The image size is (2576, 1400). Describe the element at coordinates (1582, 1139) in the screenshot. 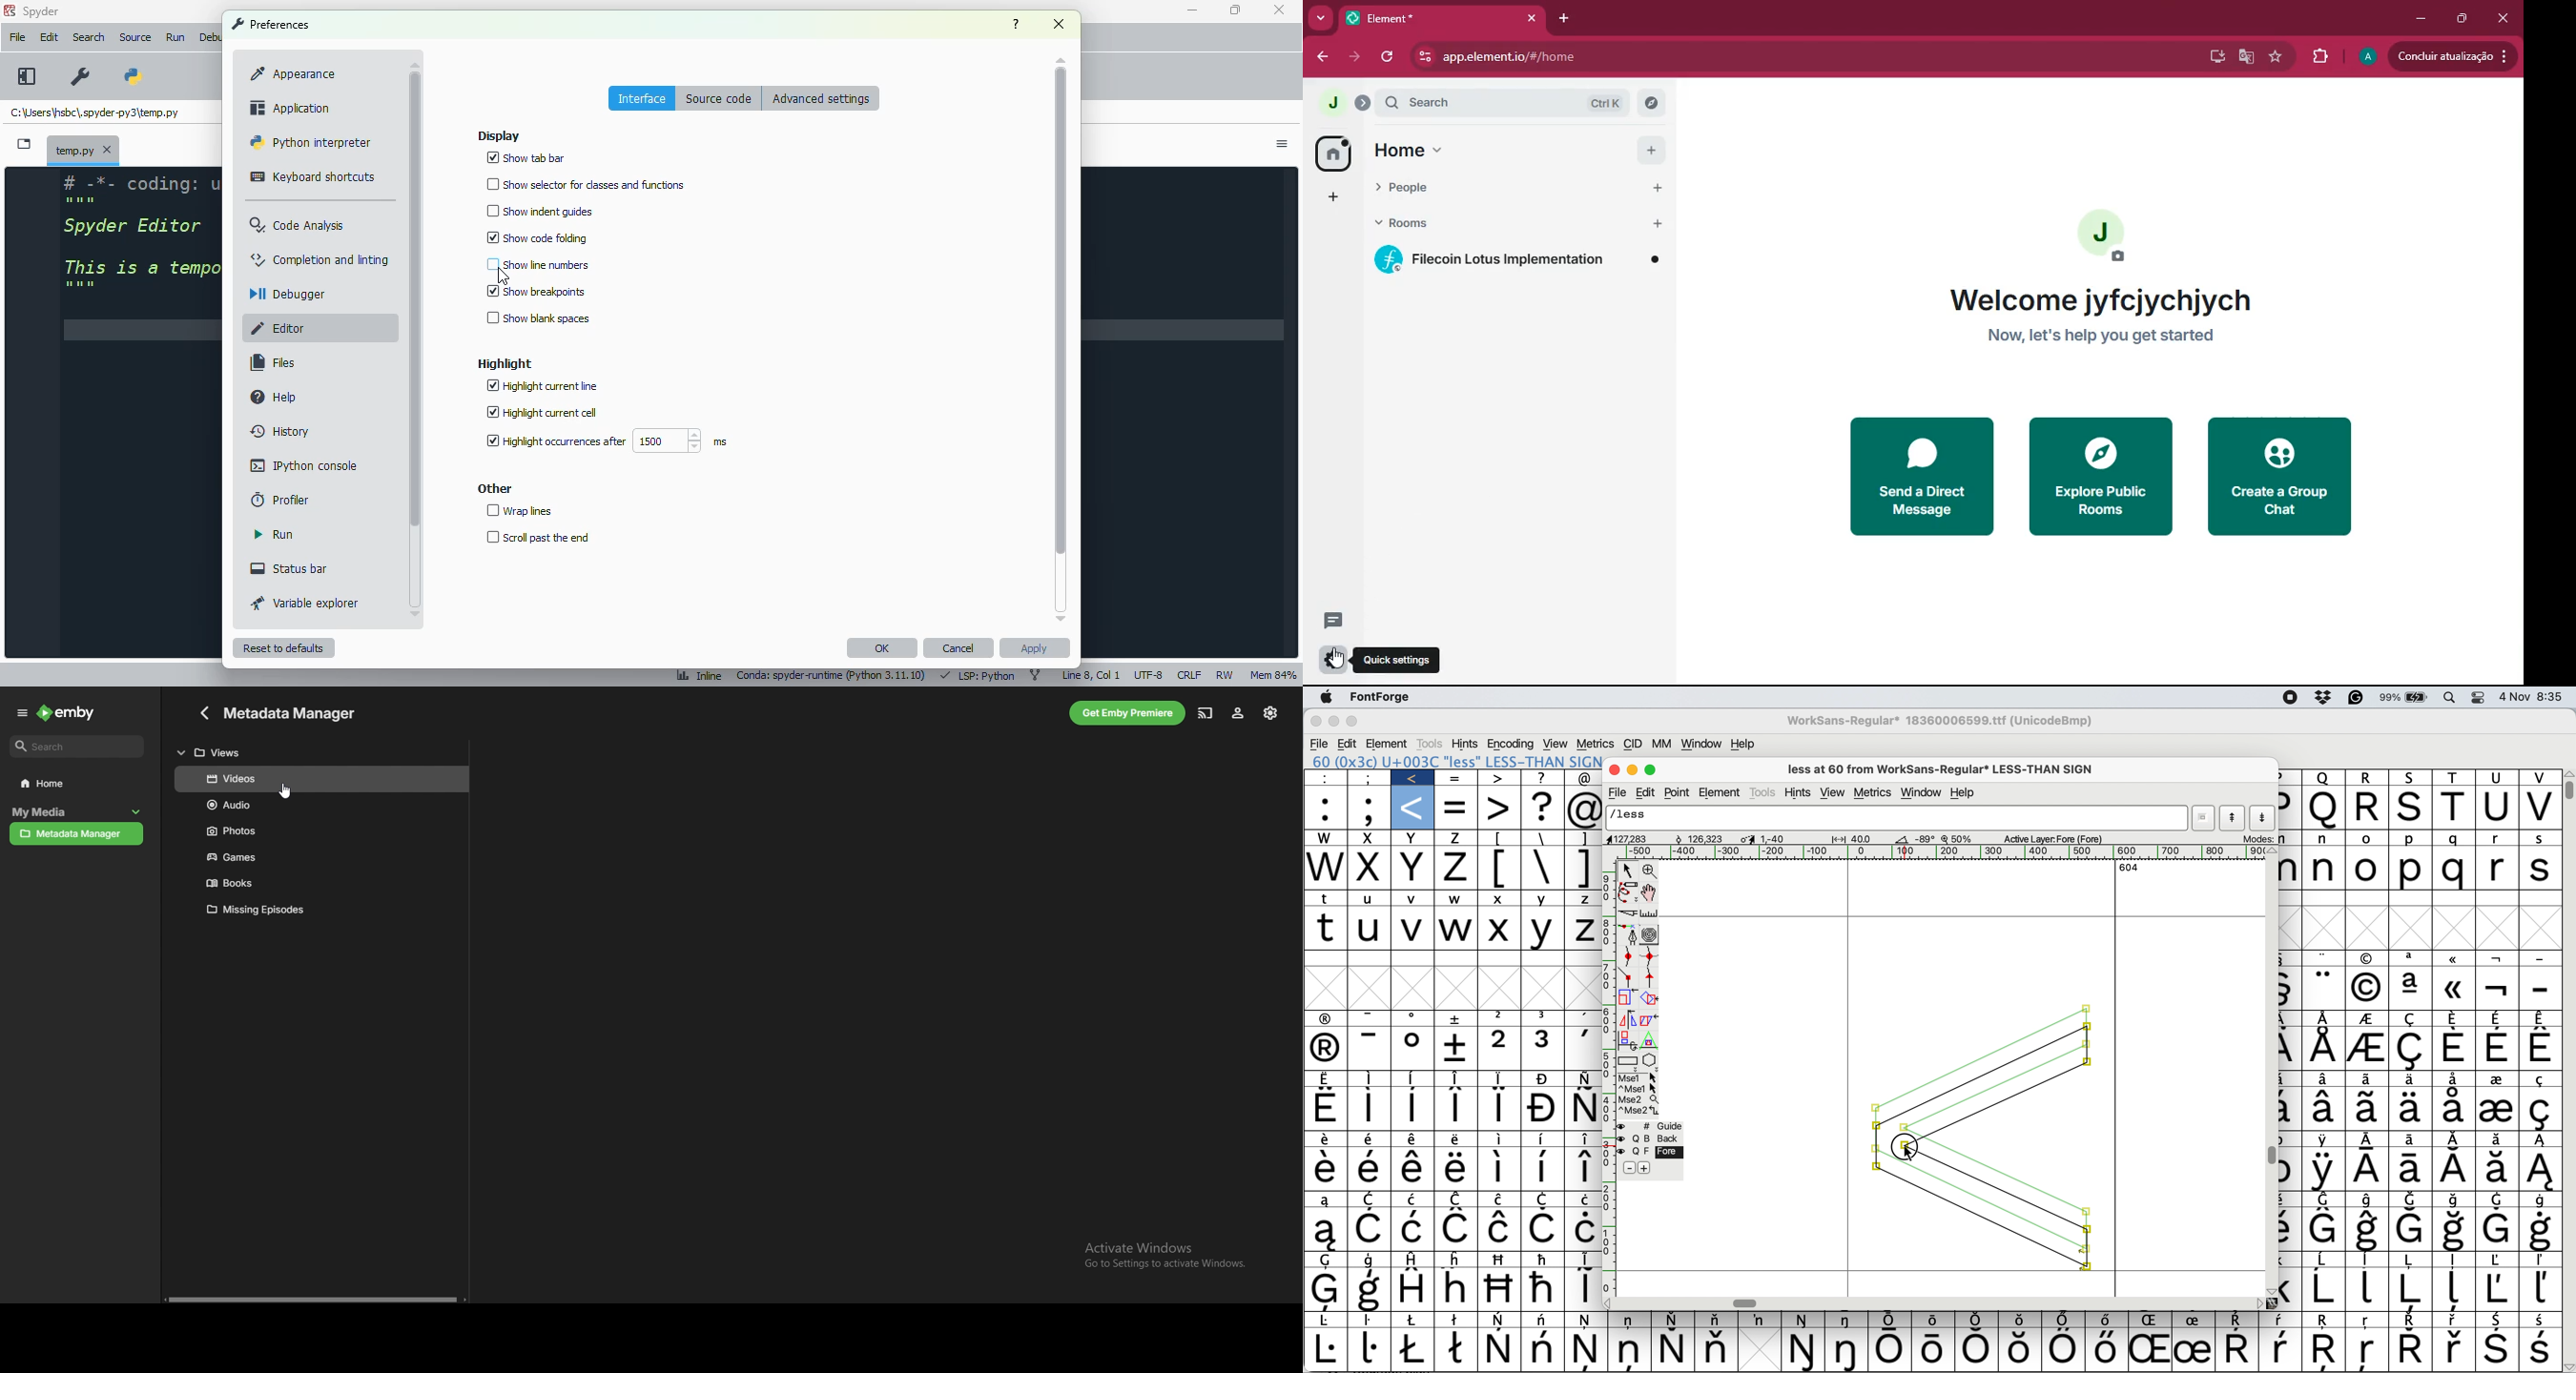

I see `Symbol` at that location.